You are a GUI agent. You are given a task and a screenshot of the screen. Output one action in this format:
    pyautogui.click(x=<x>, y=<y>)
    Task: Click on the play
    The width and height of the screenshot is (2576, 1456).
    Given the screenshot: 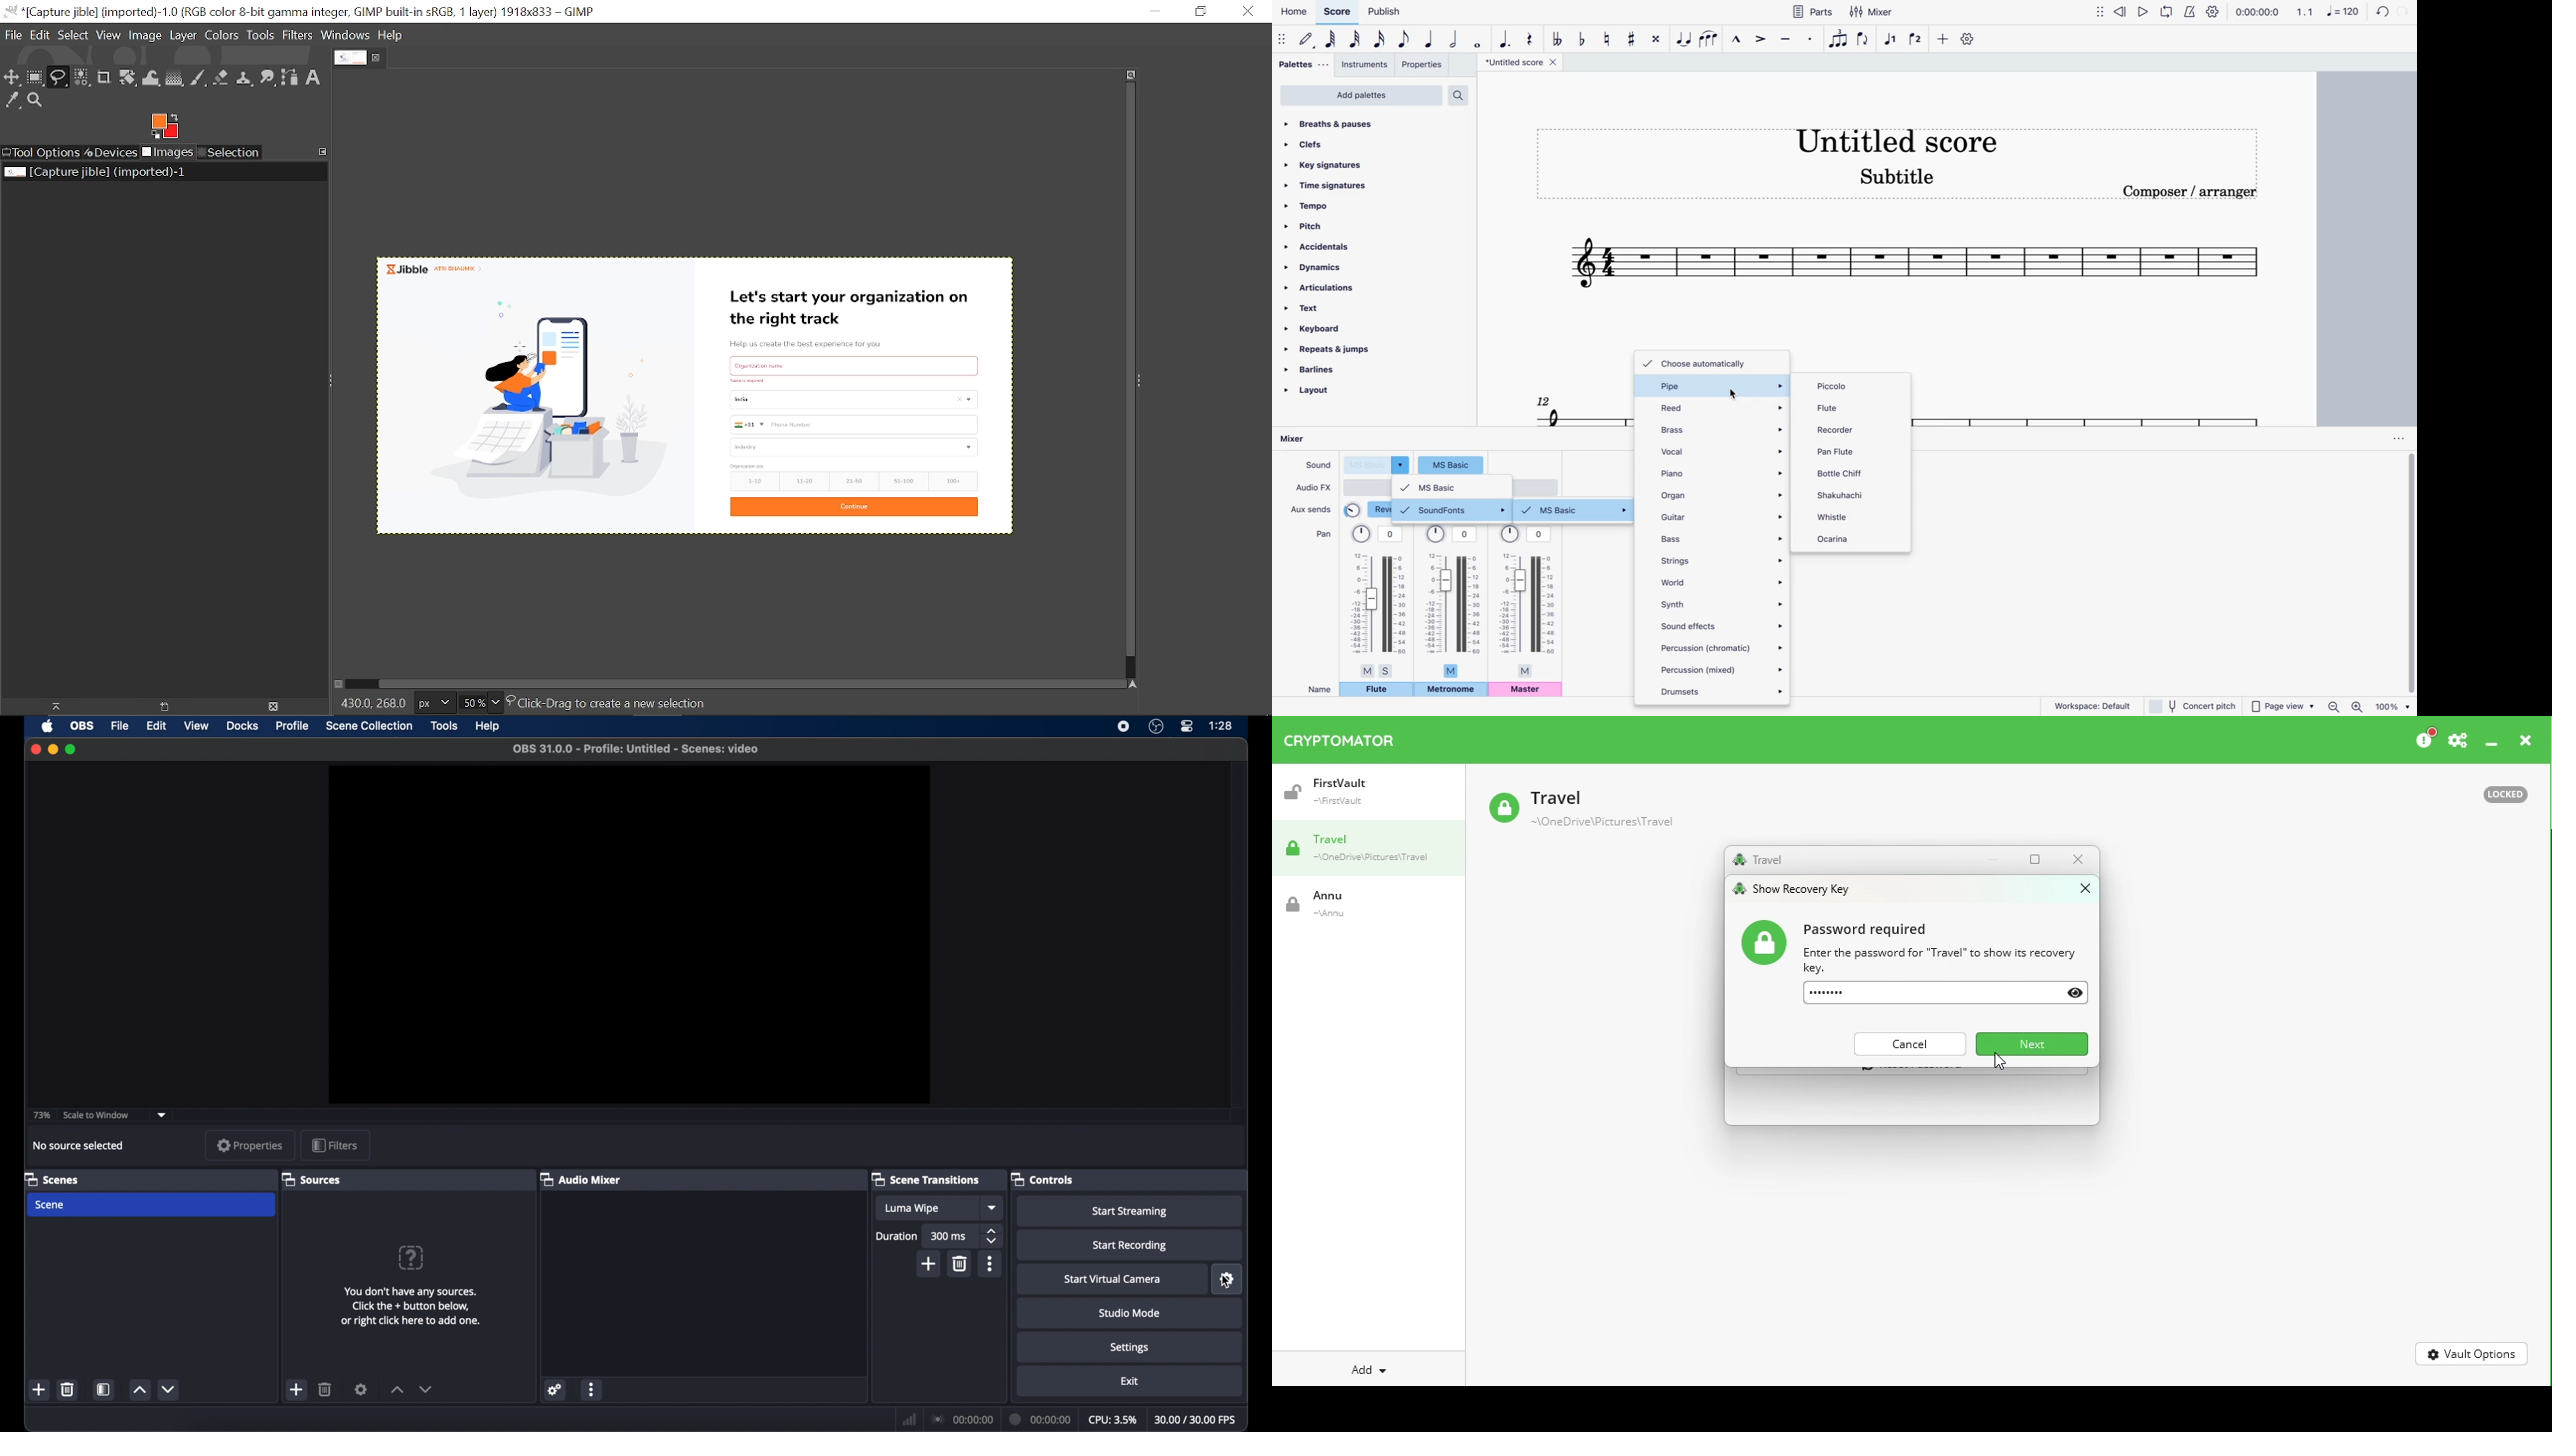 What is the action you would take?
    pyautogui.click(x=2145, y=11)
    